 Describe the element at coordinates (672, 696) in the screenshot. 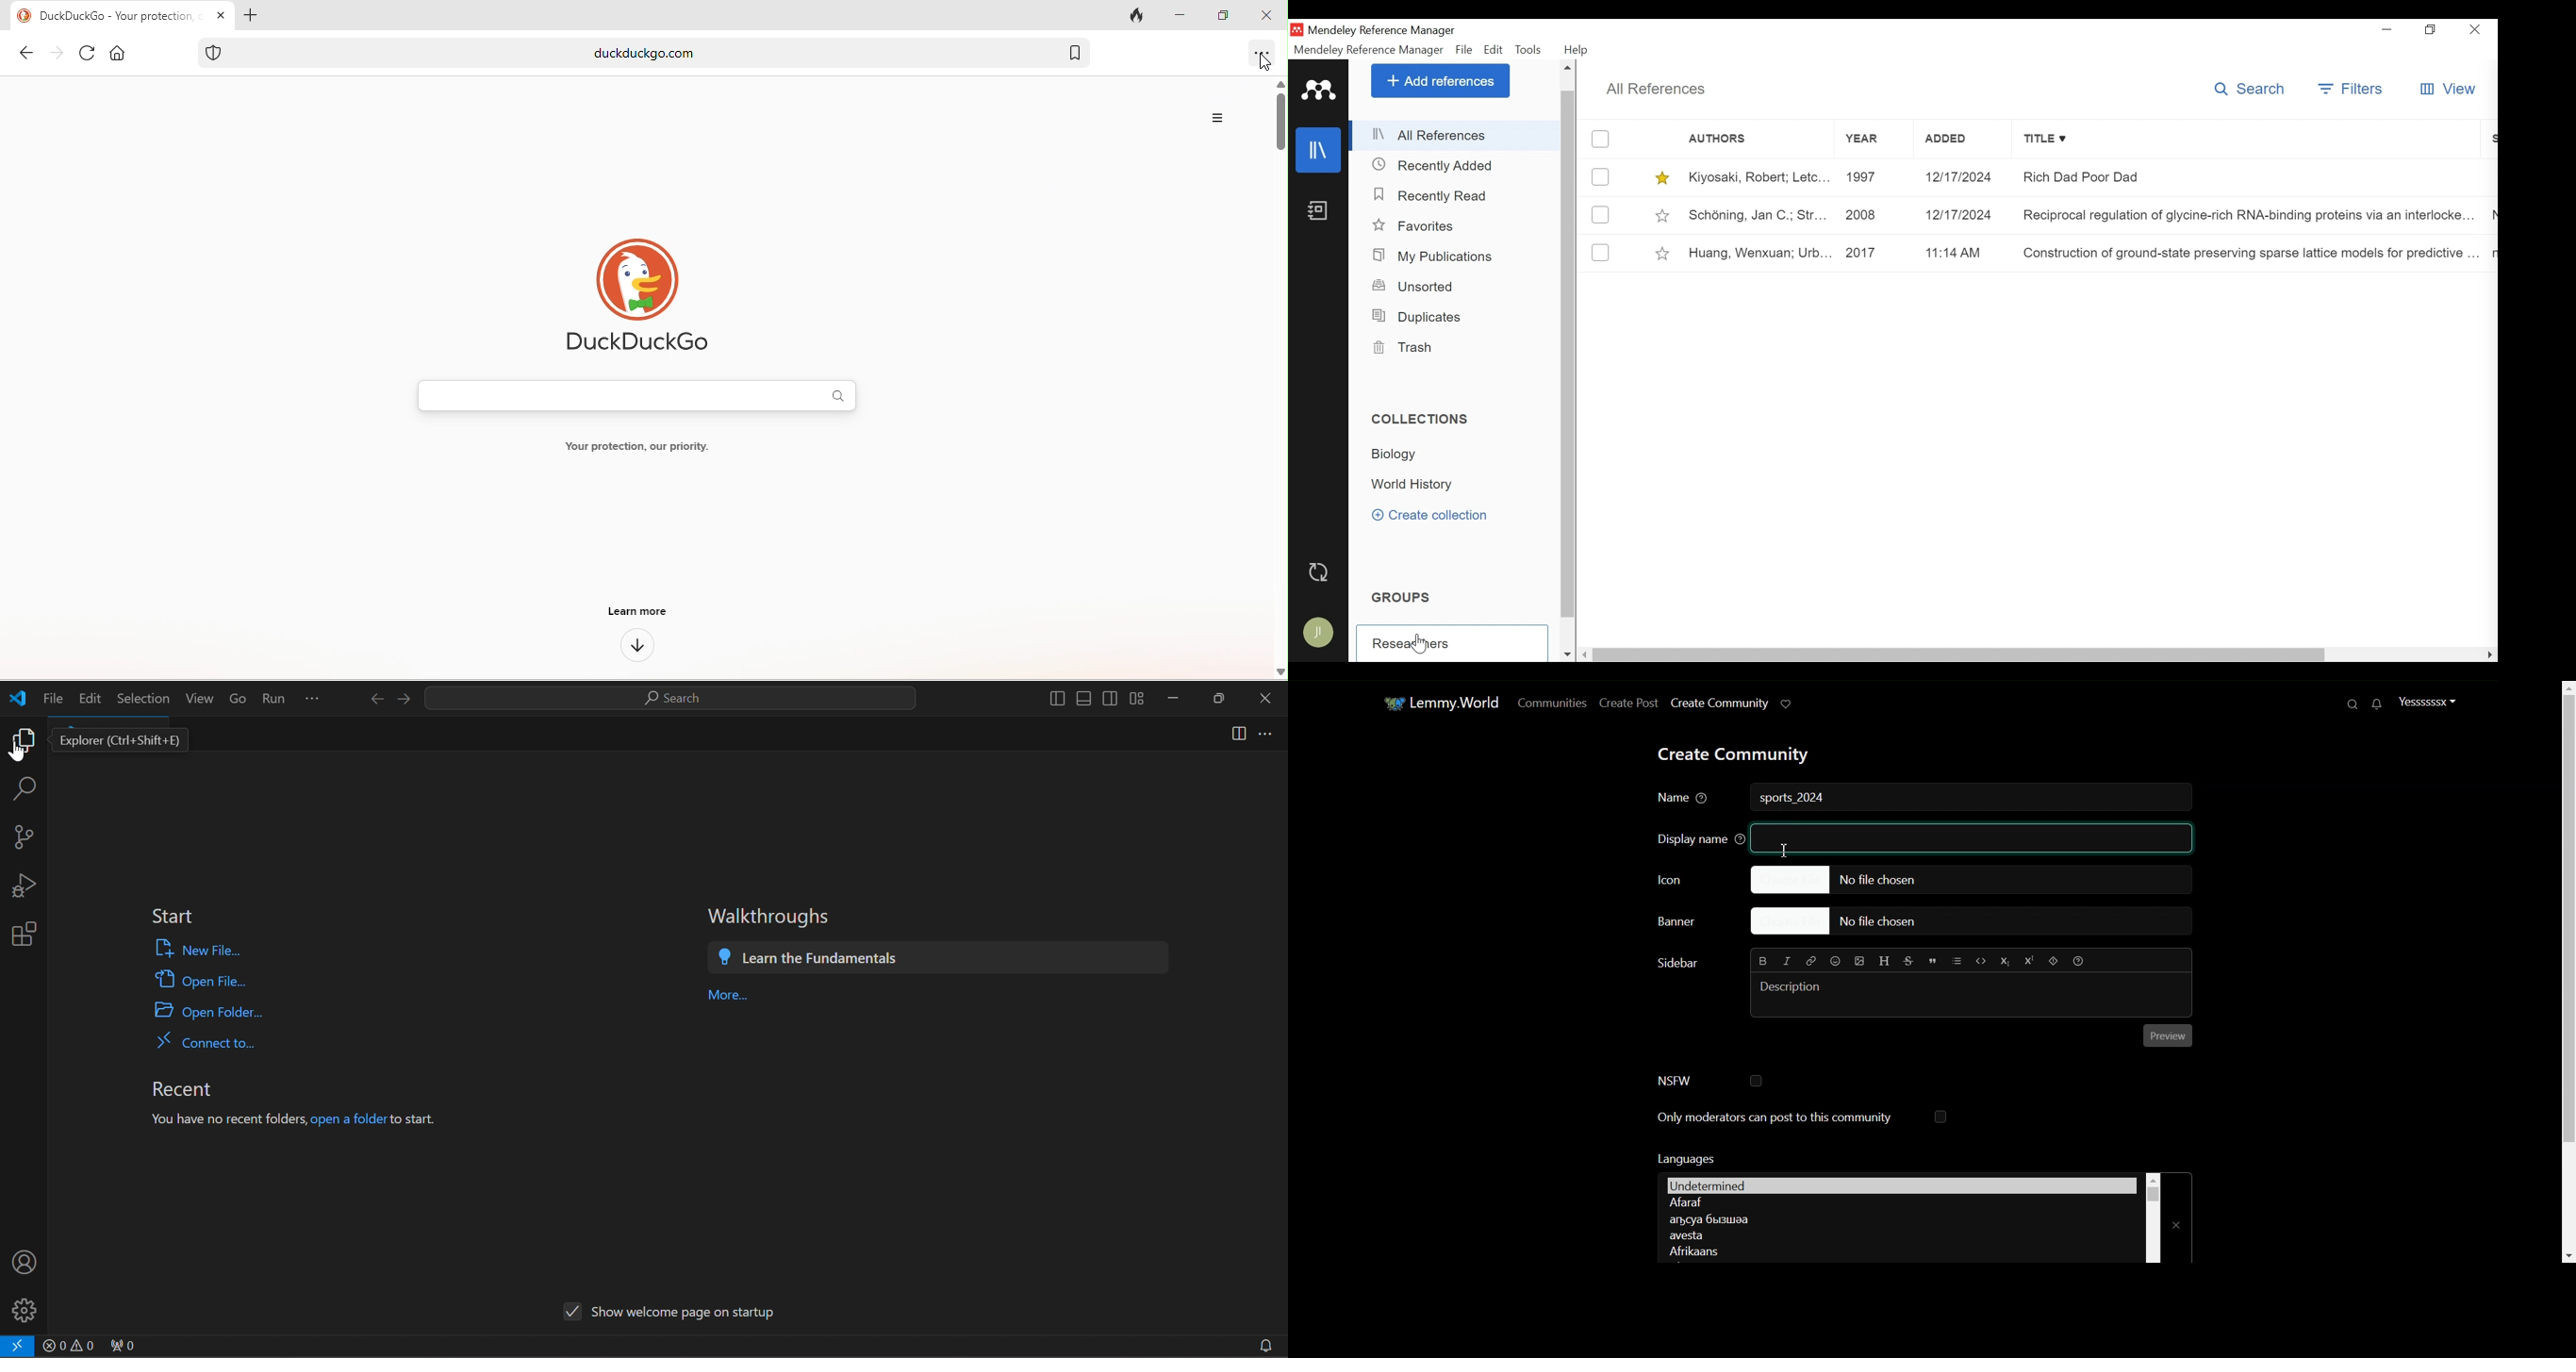

I see `search` at that location.